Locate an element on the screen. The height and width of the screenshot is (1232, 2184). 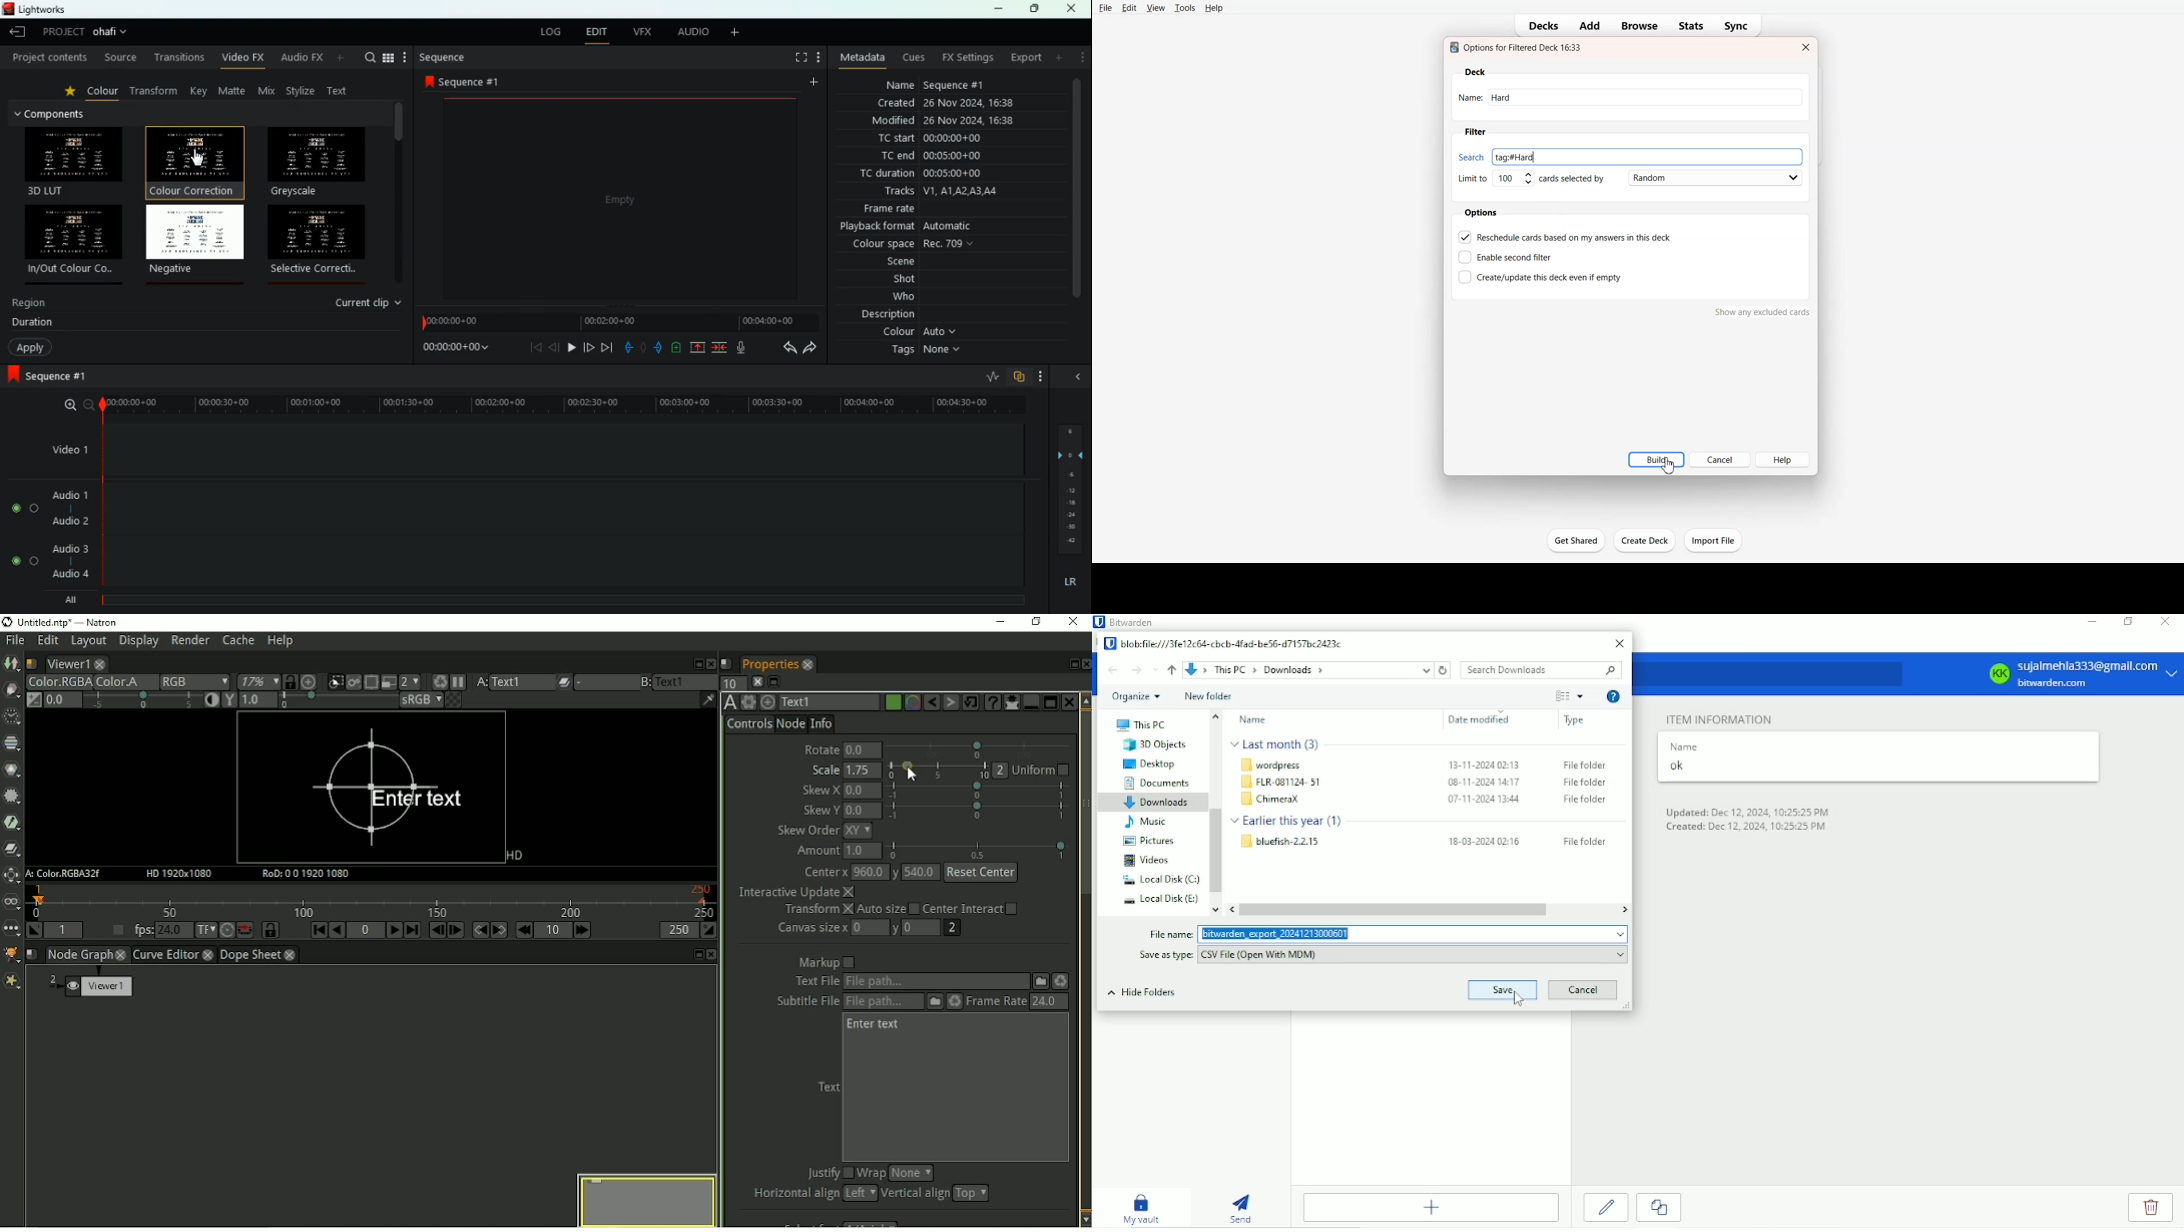
duration is located at coordinates (32, 324).